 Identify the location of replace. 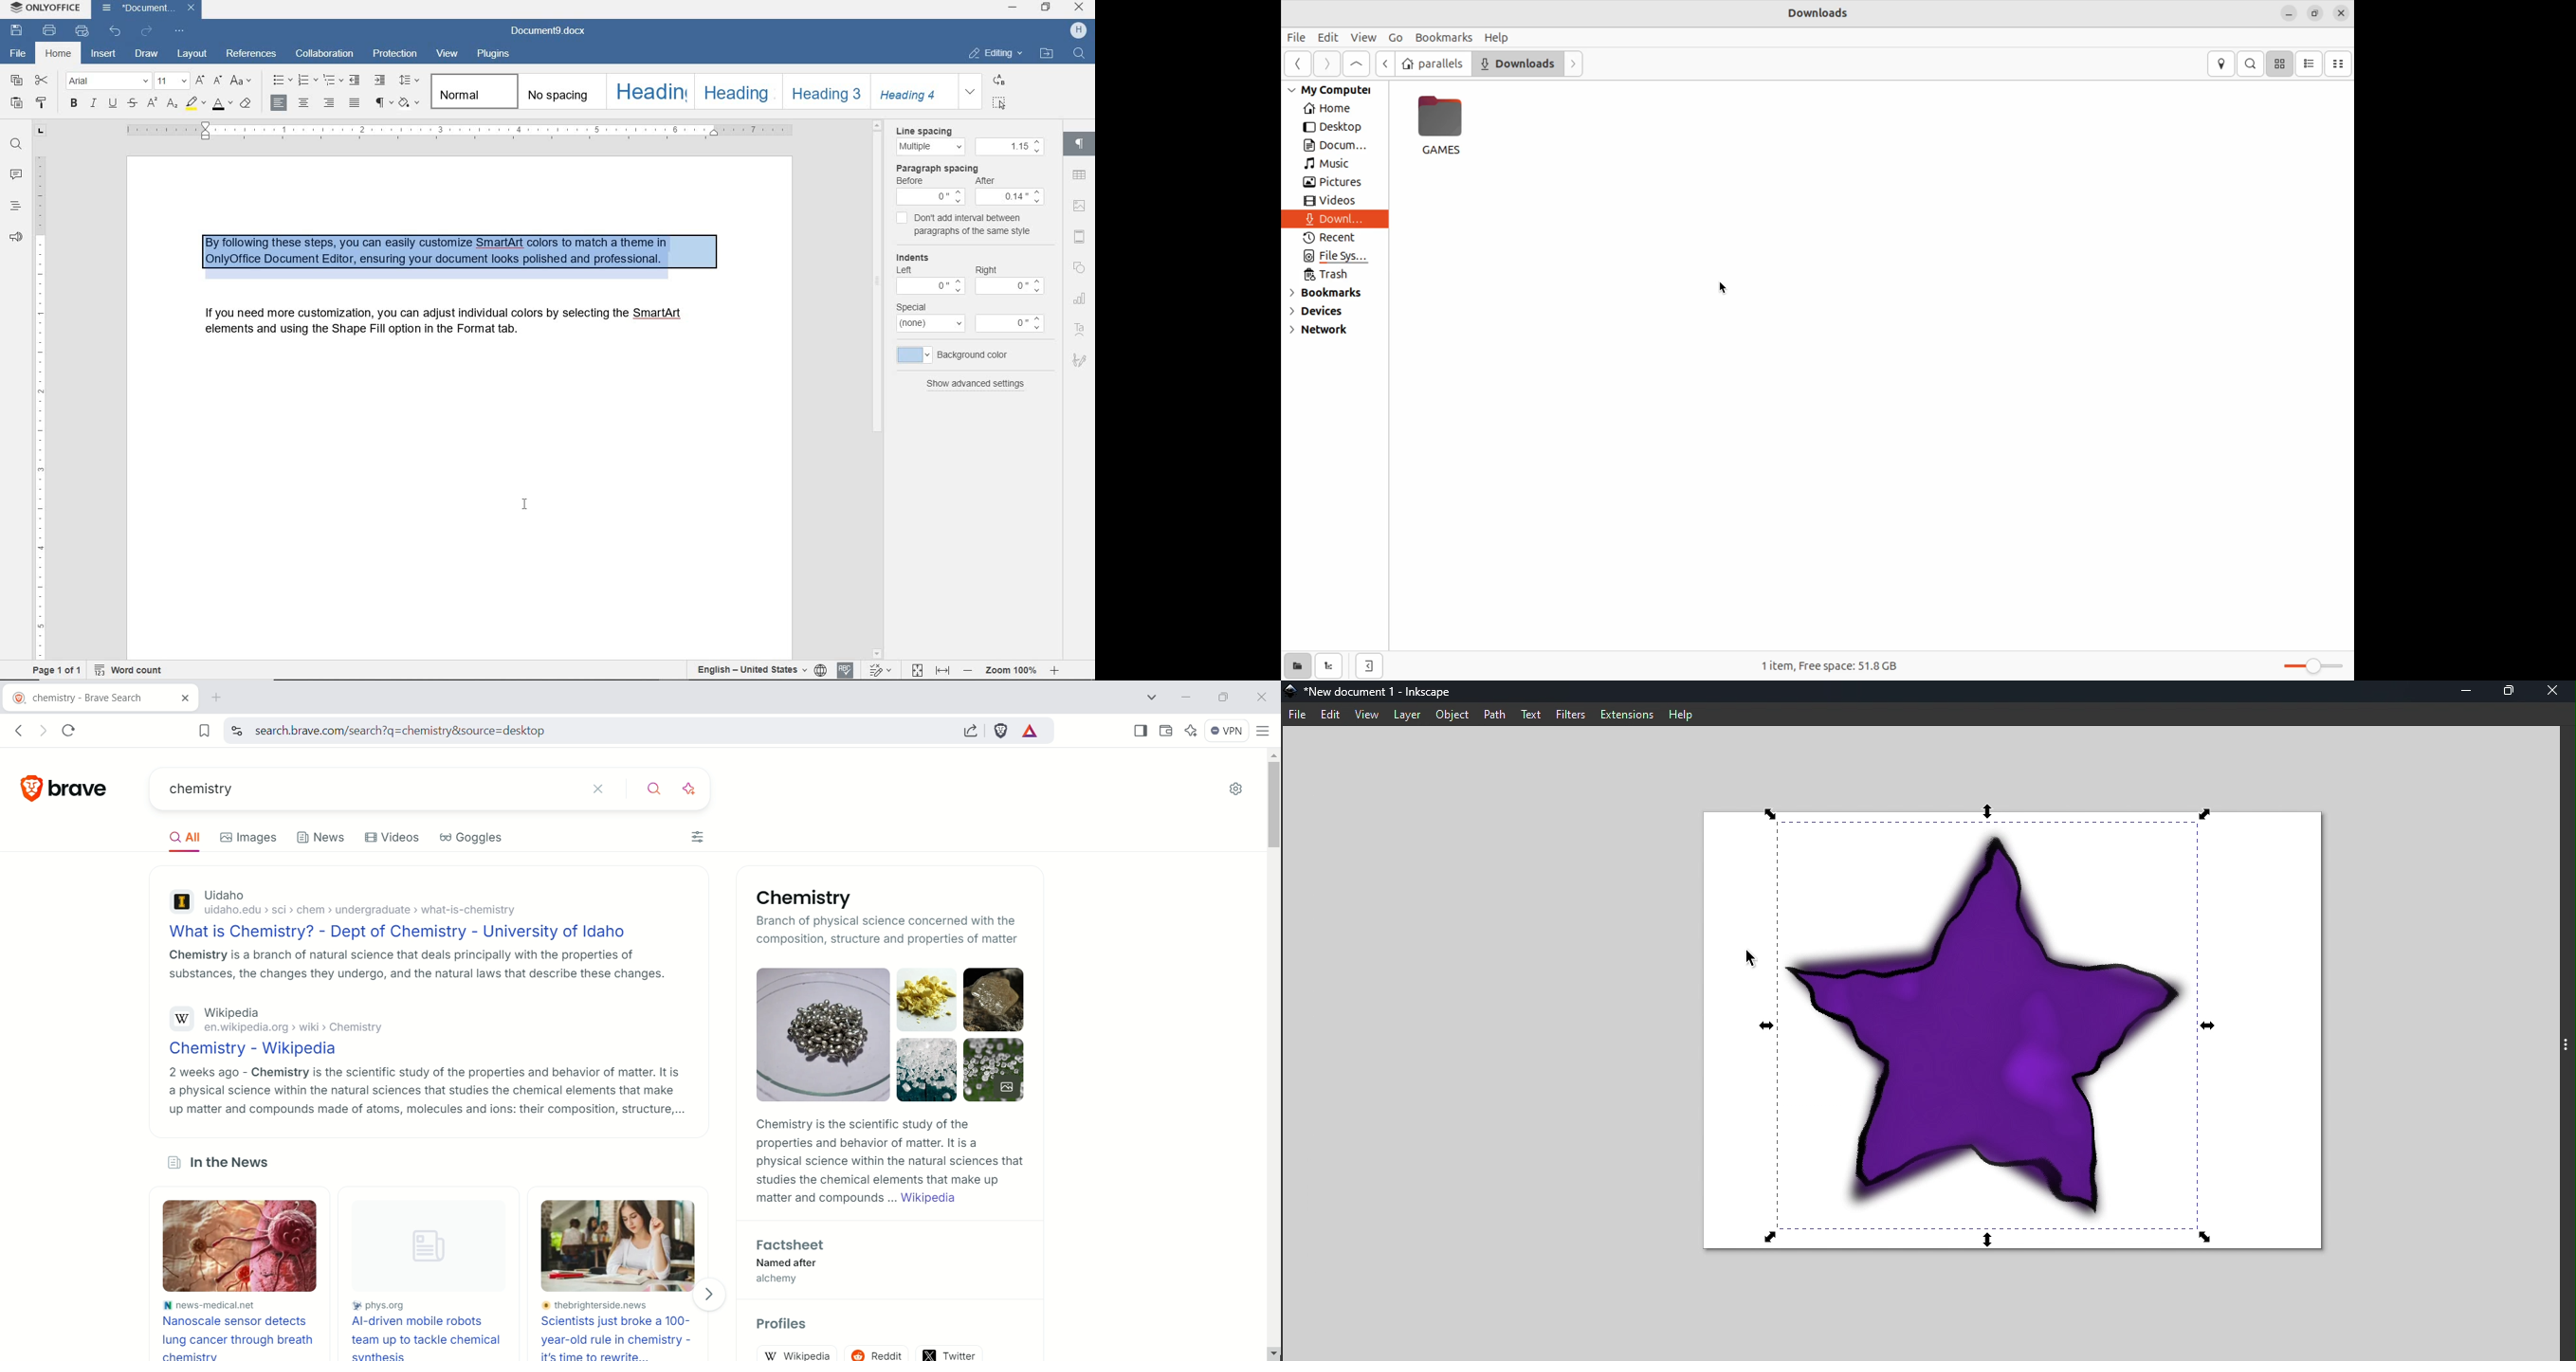
(998, 81).